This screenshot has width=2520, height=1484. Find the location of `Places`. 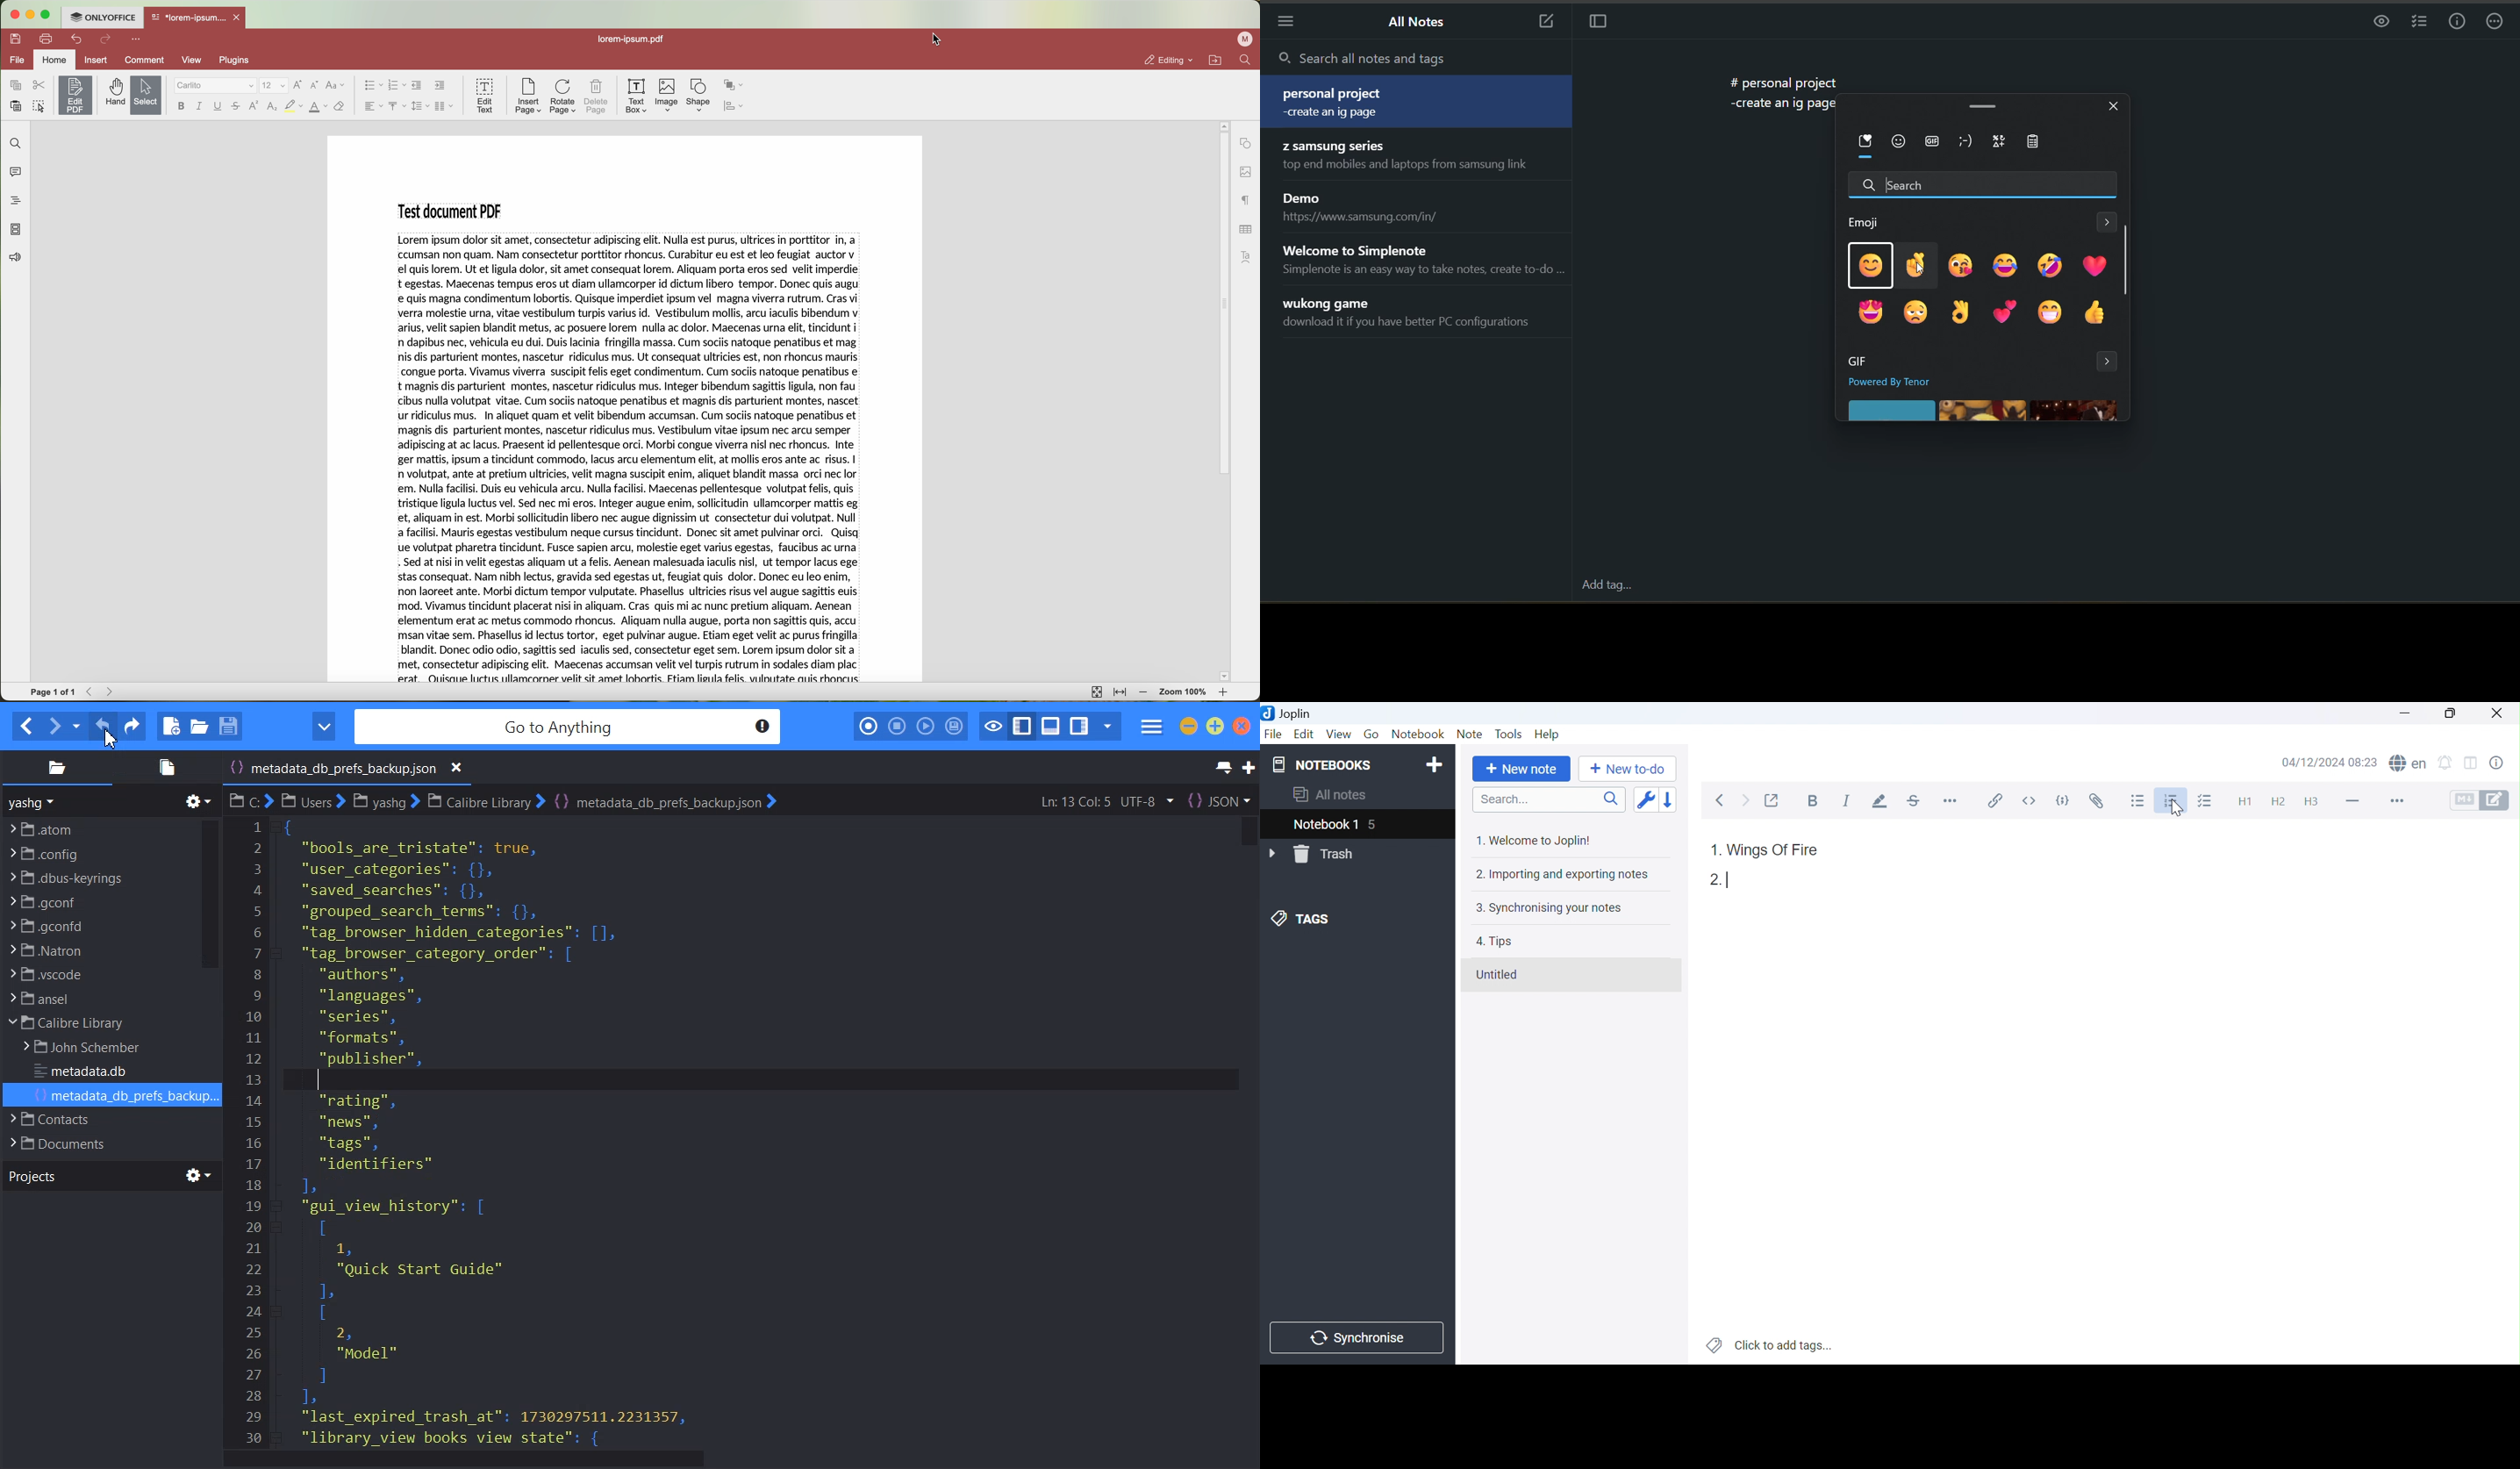

Places is located at coordinates (56, 767).